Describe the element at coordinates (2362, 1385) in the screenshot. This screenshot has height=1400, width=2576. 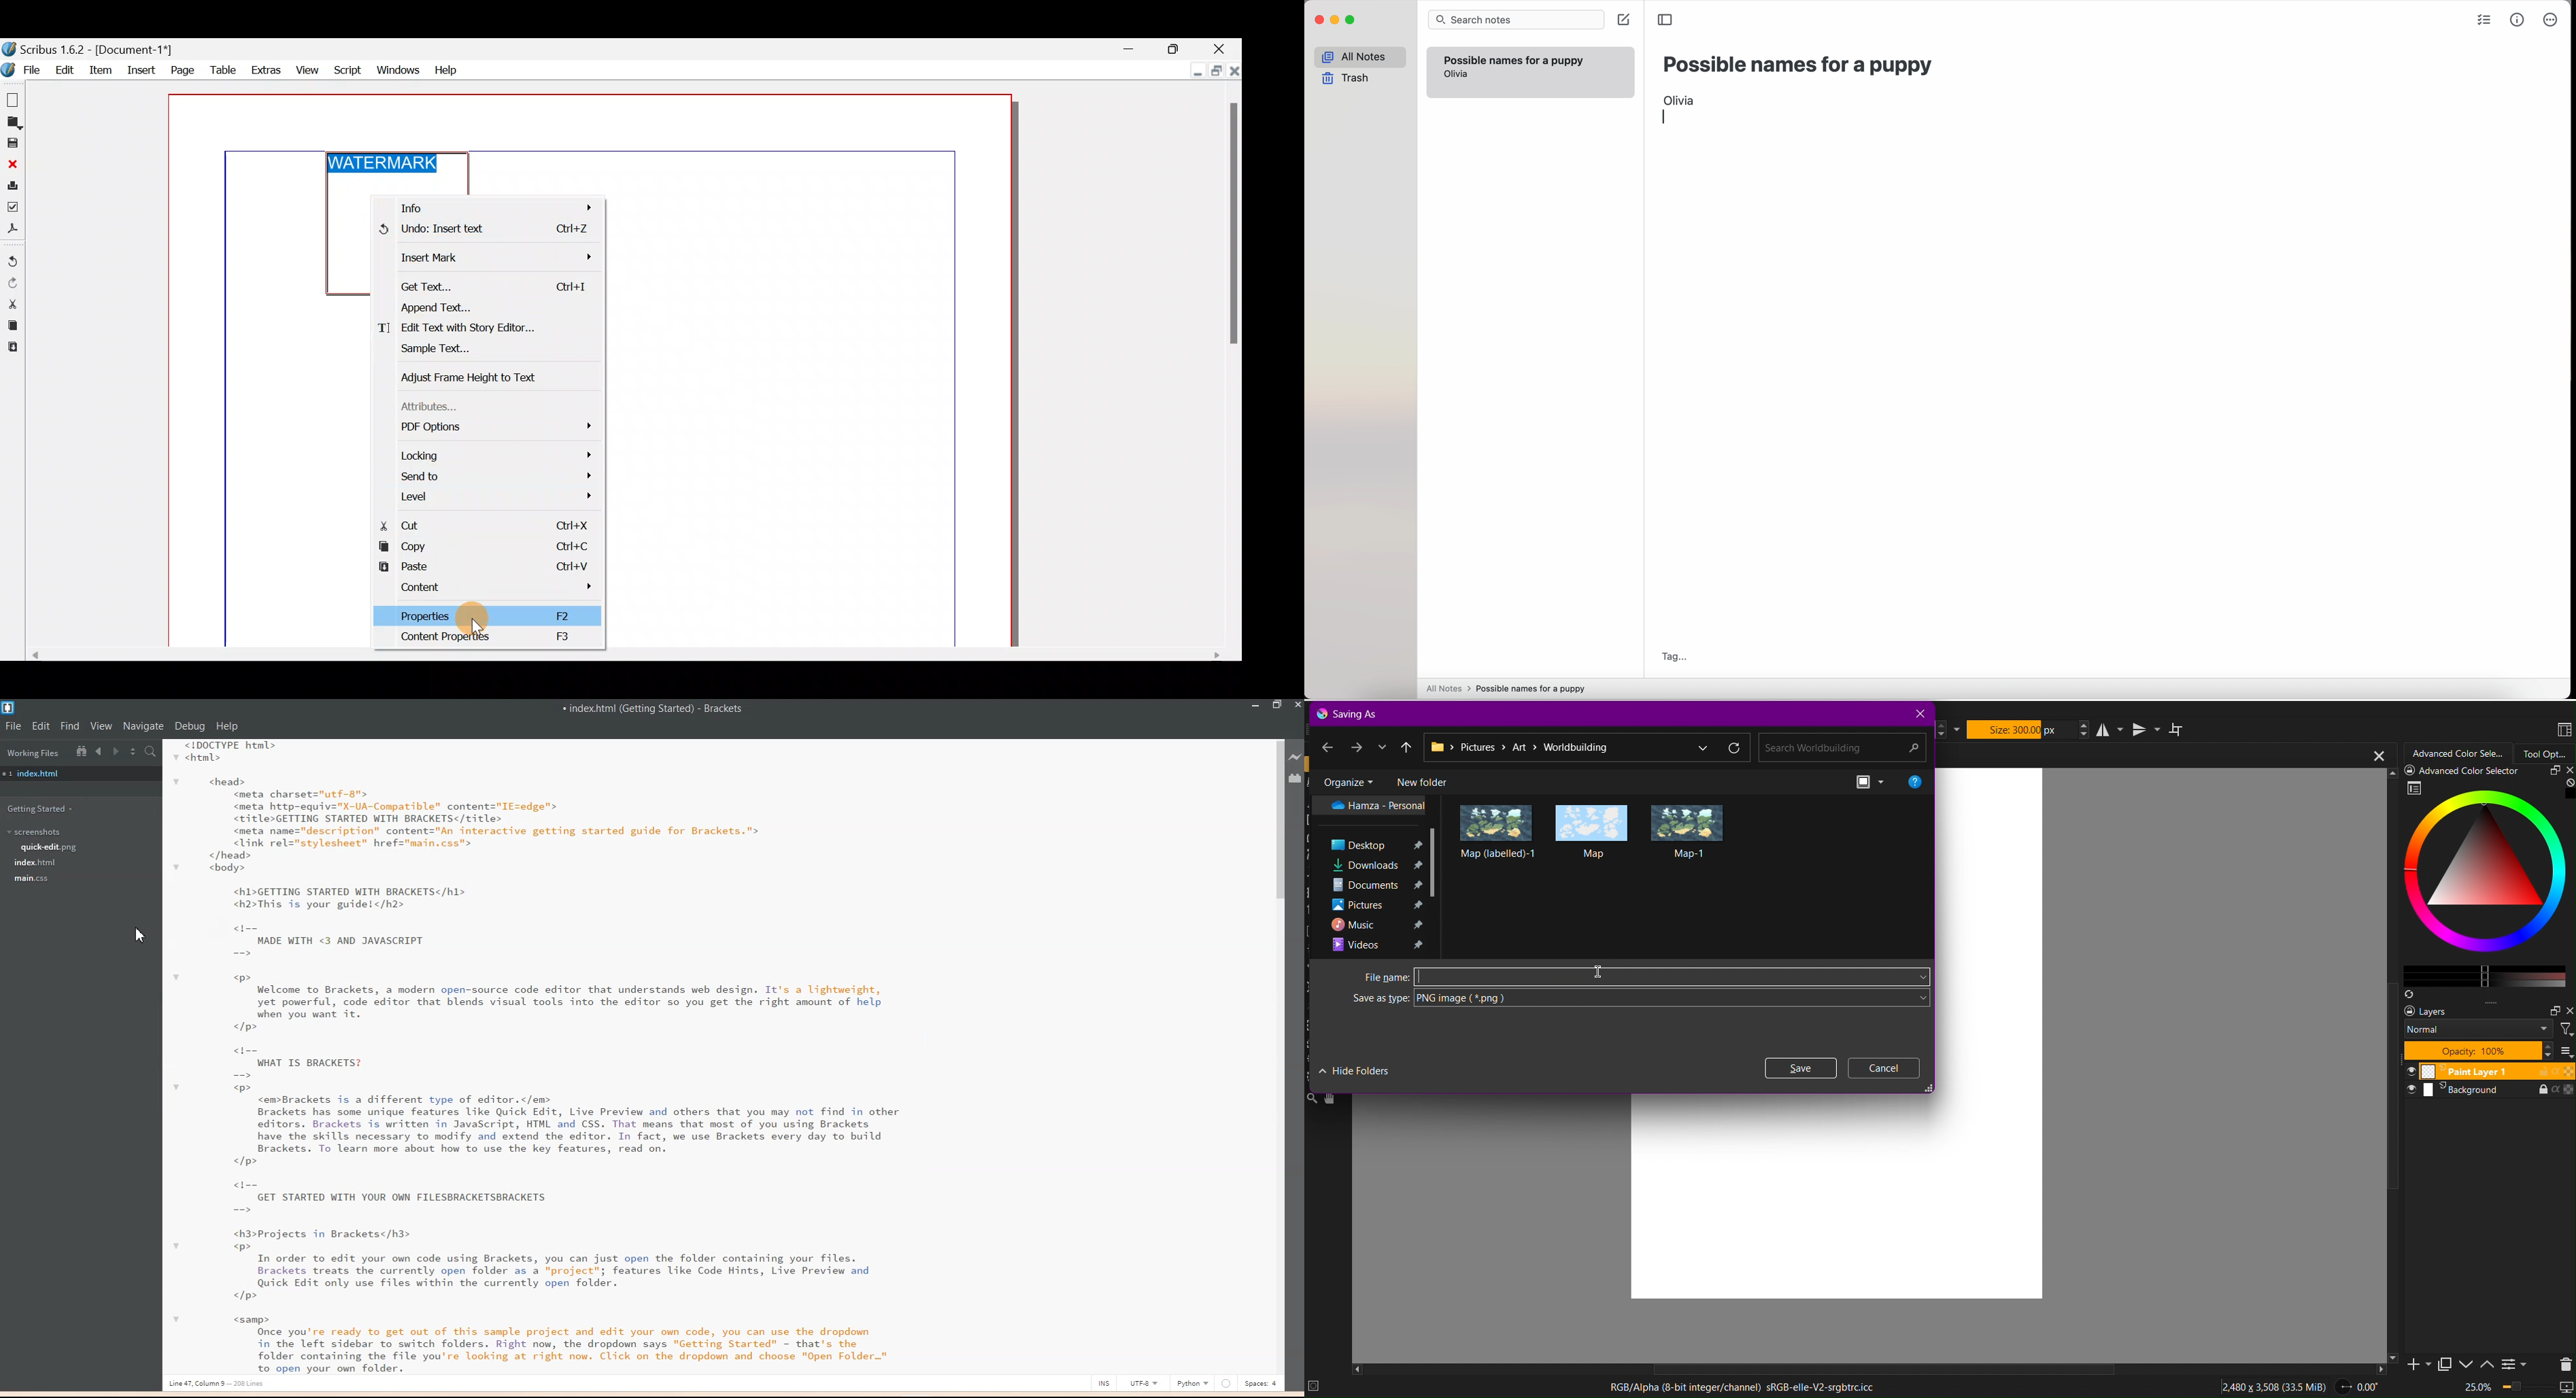
I see `Degree` at that location.